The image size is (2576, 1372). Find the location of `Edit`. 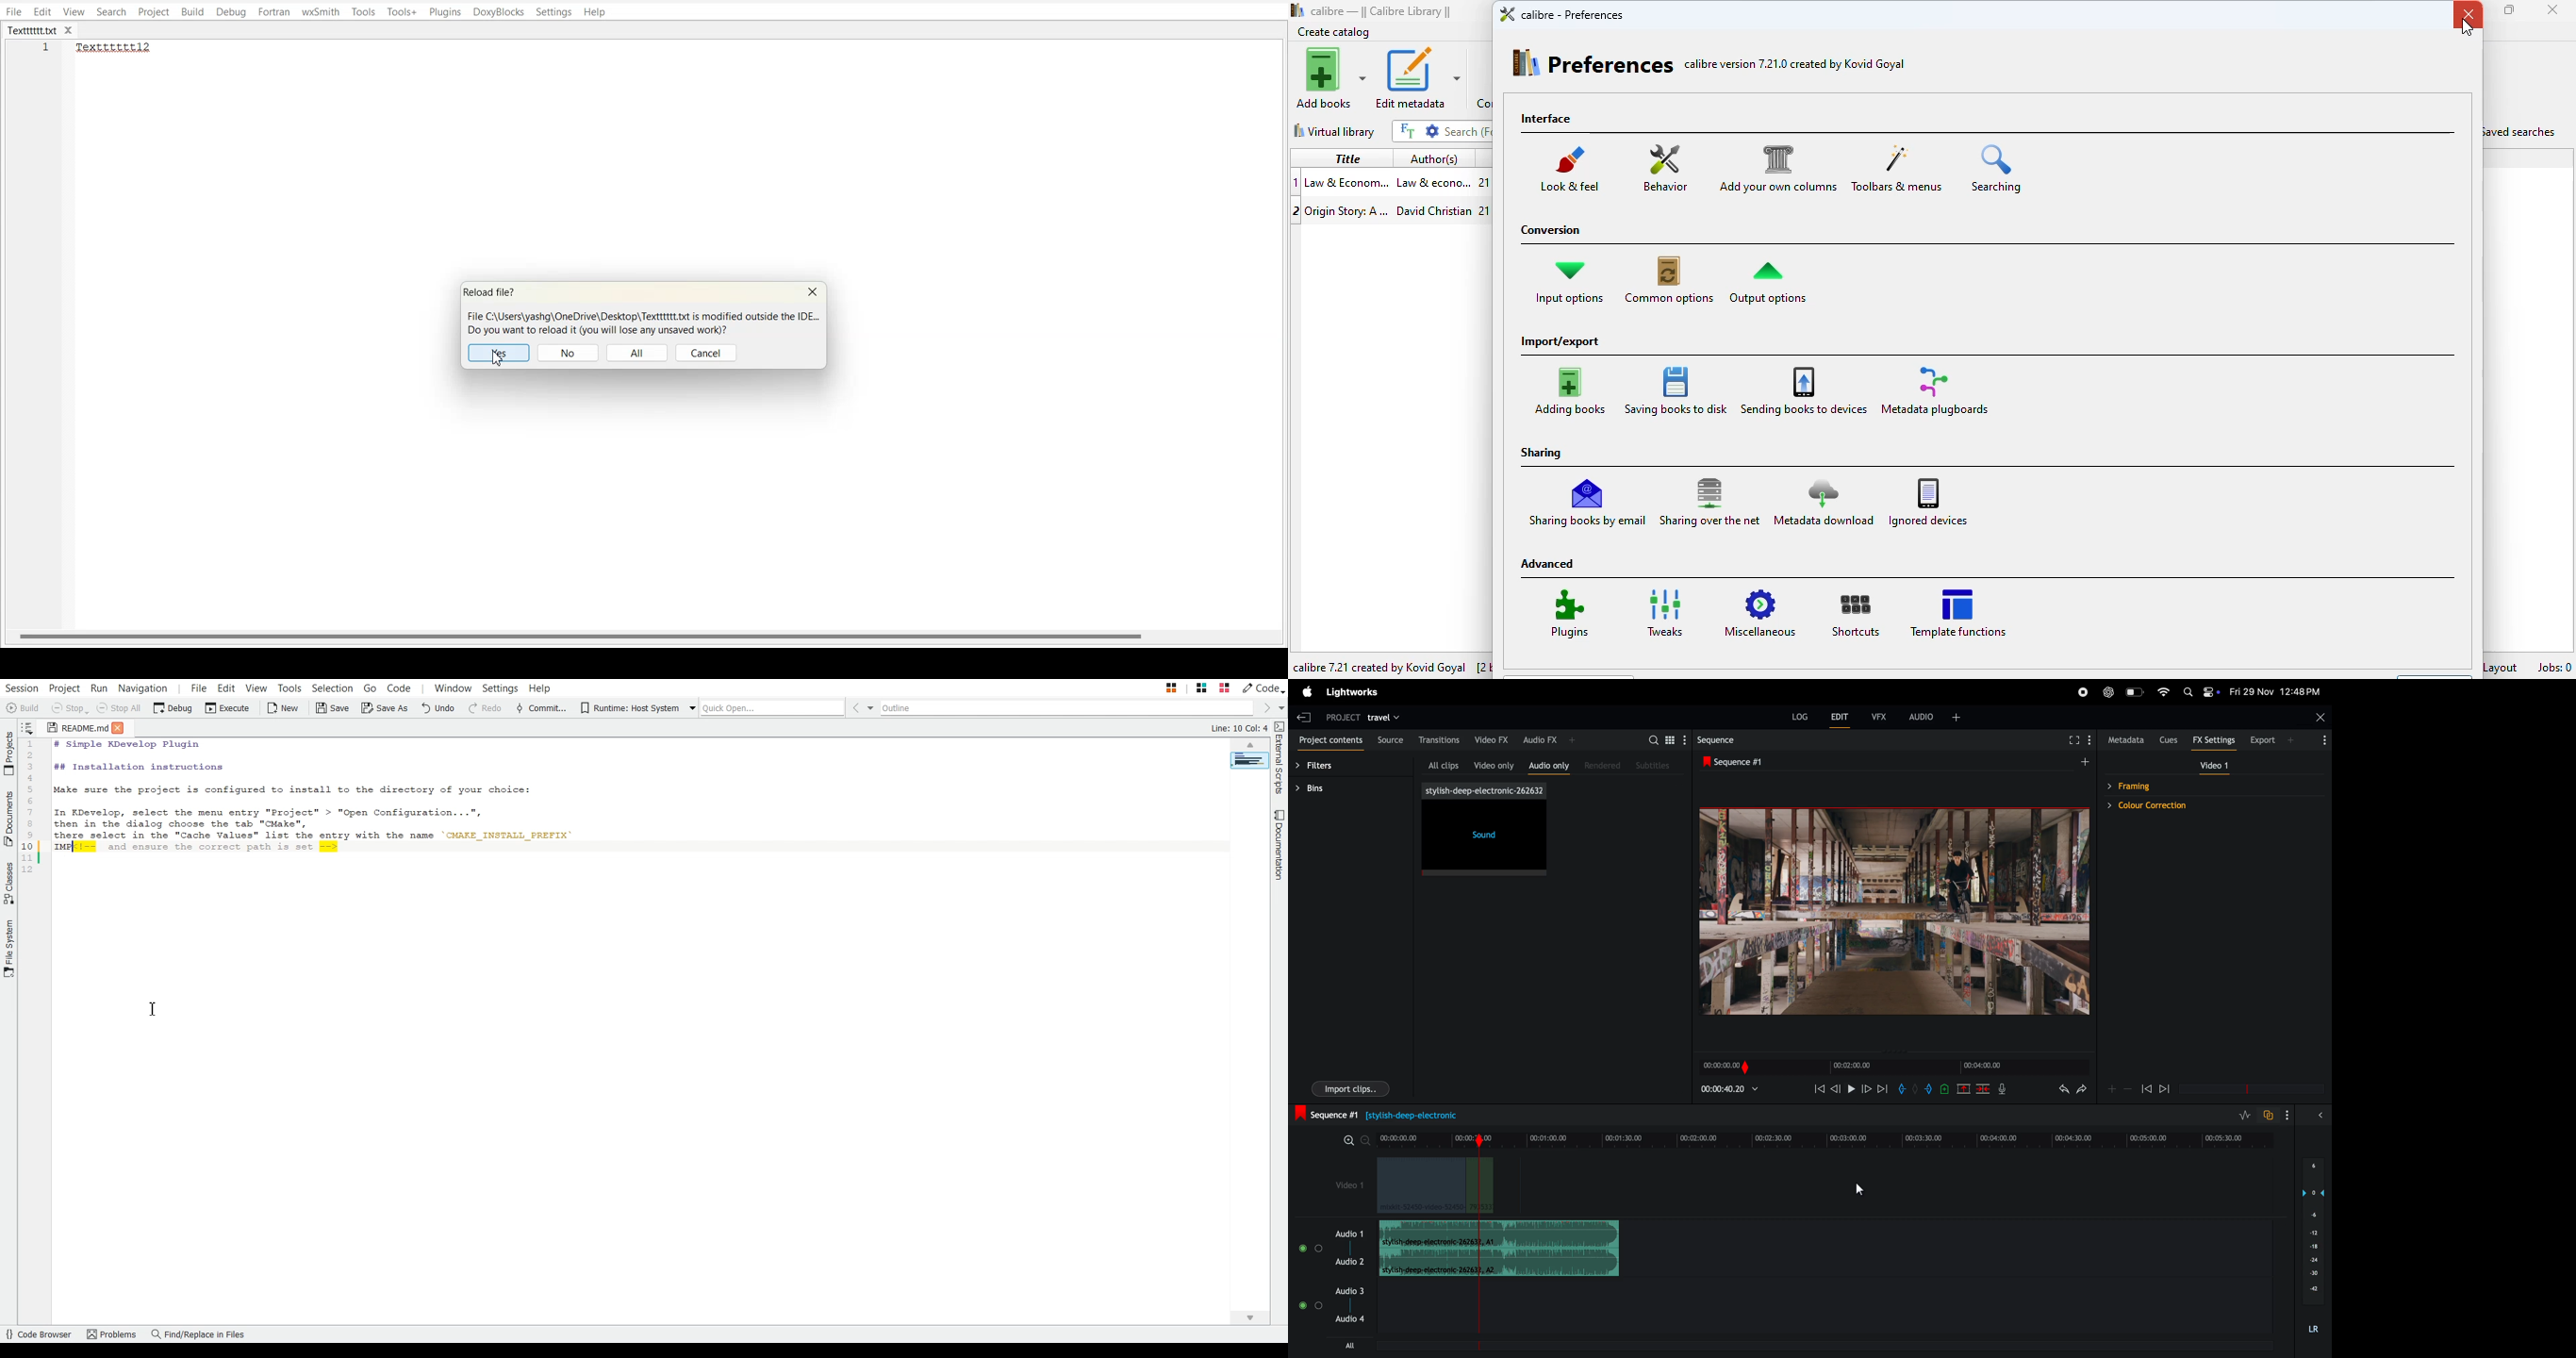

Edit is located at coordinates (42, 11).